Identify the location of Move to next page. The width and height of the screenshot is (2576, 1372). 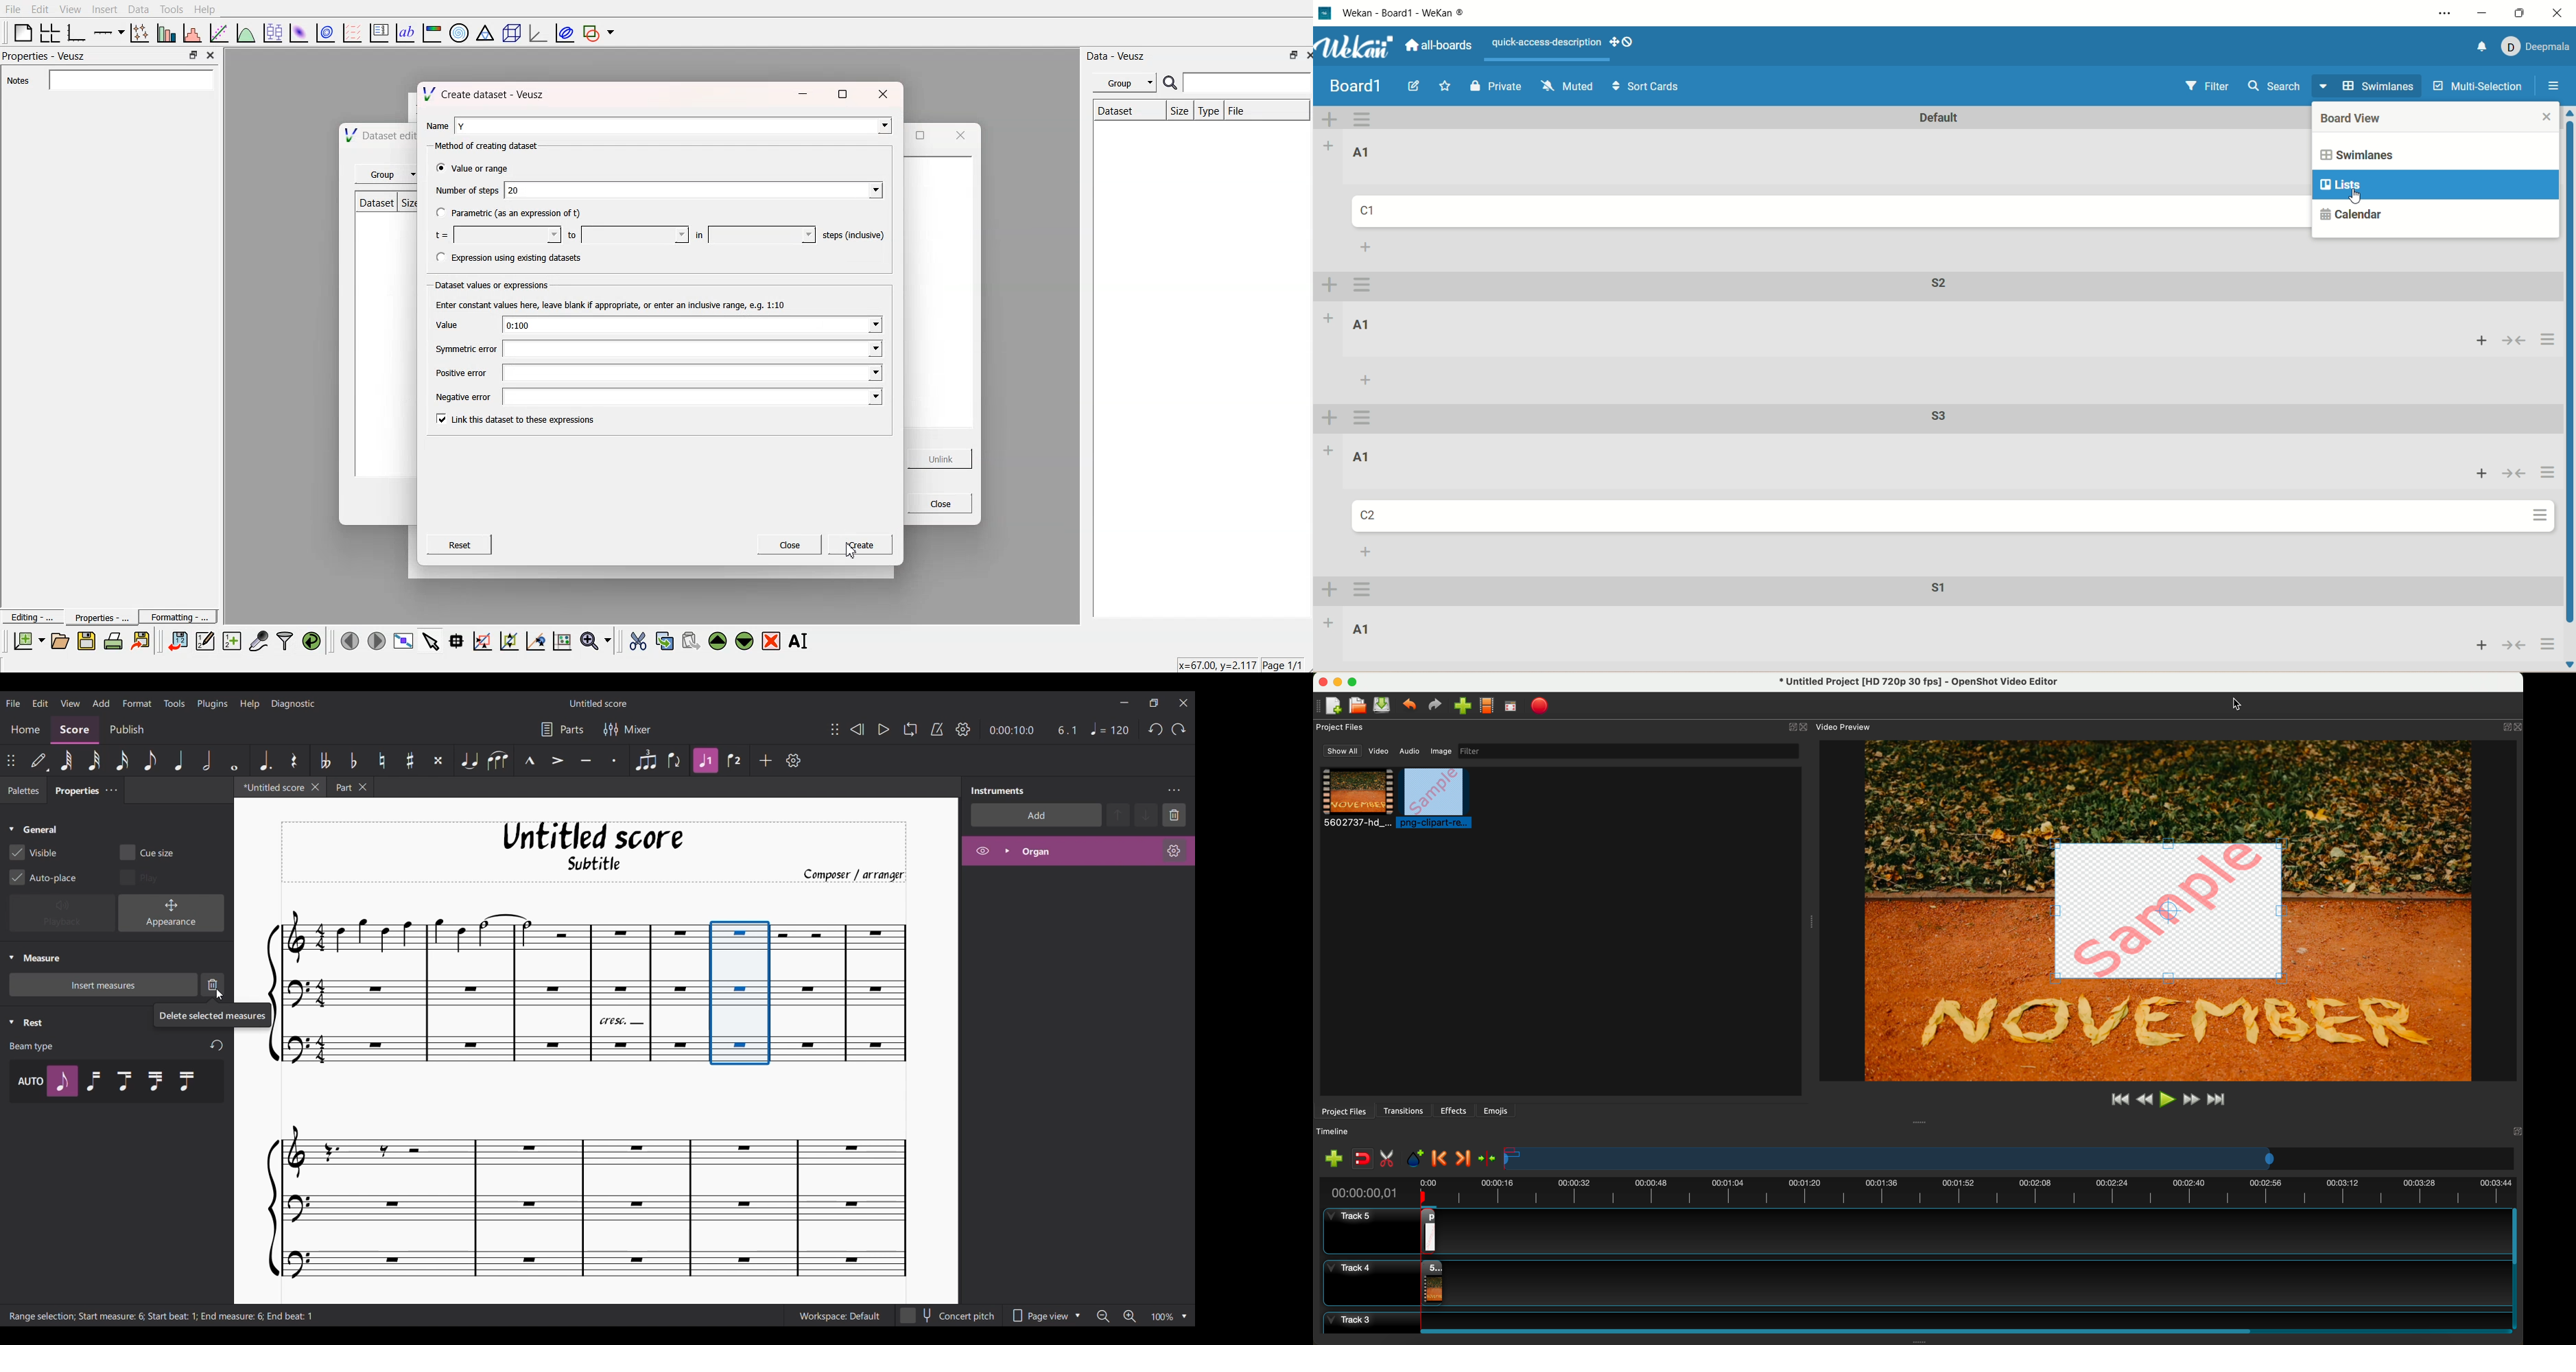
(376, 640).